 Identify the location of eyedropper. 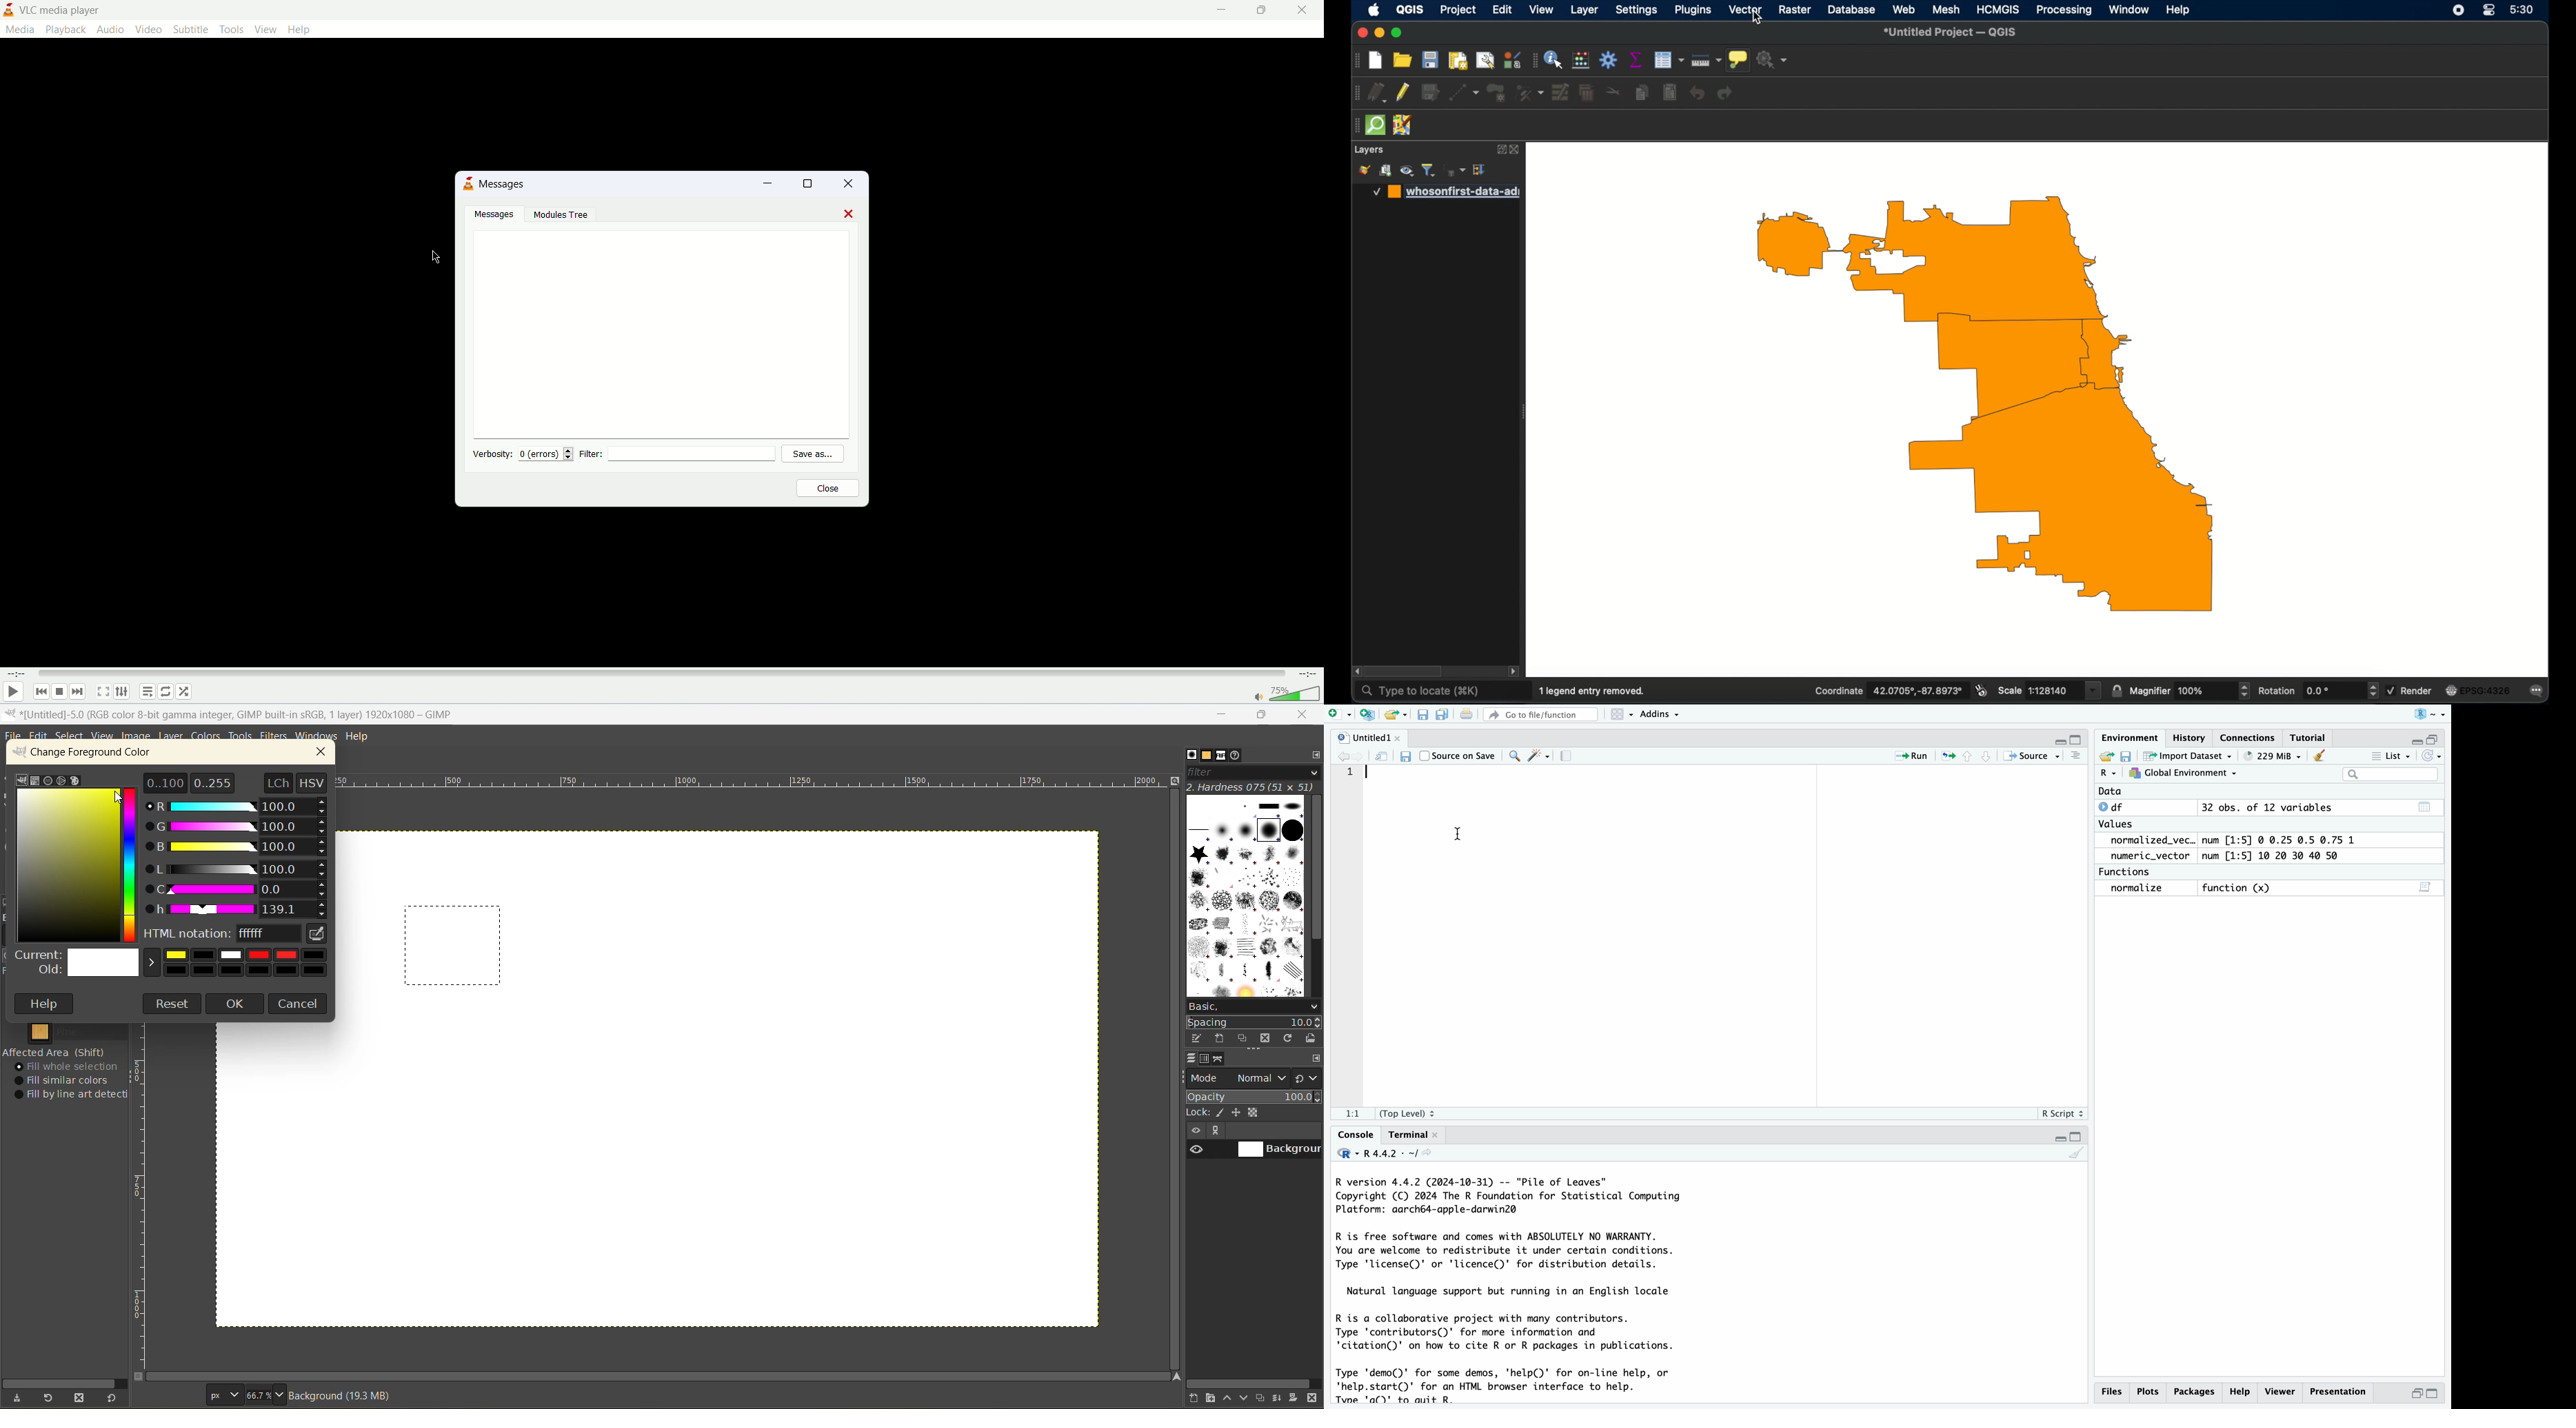
(318, 934).